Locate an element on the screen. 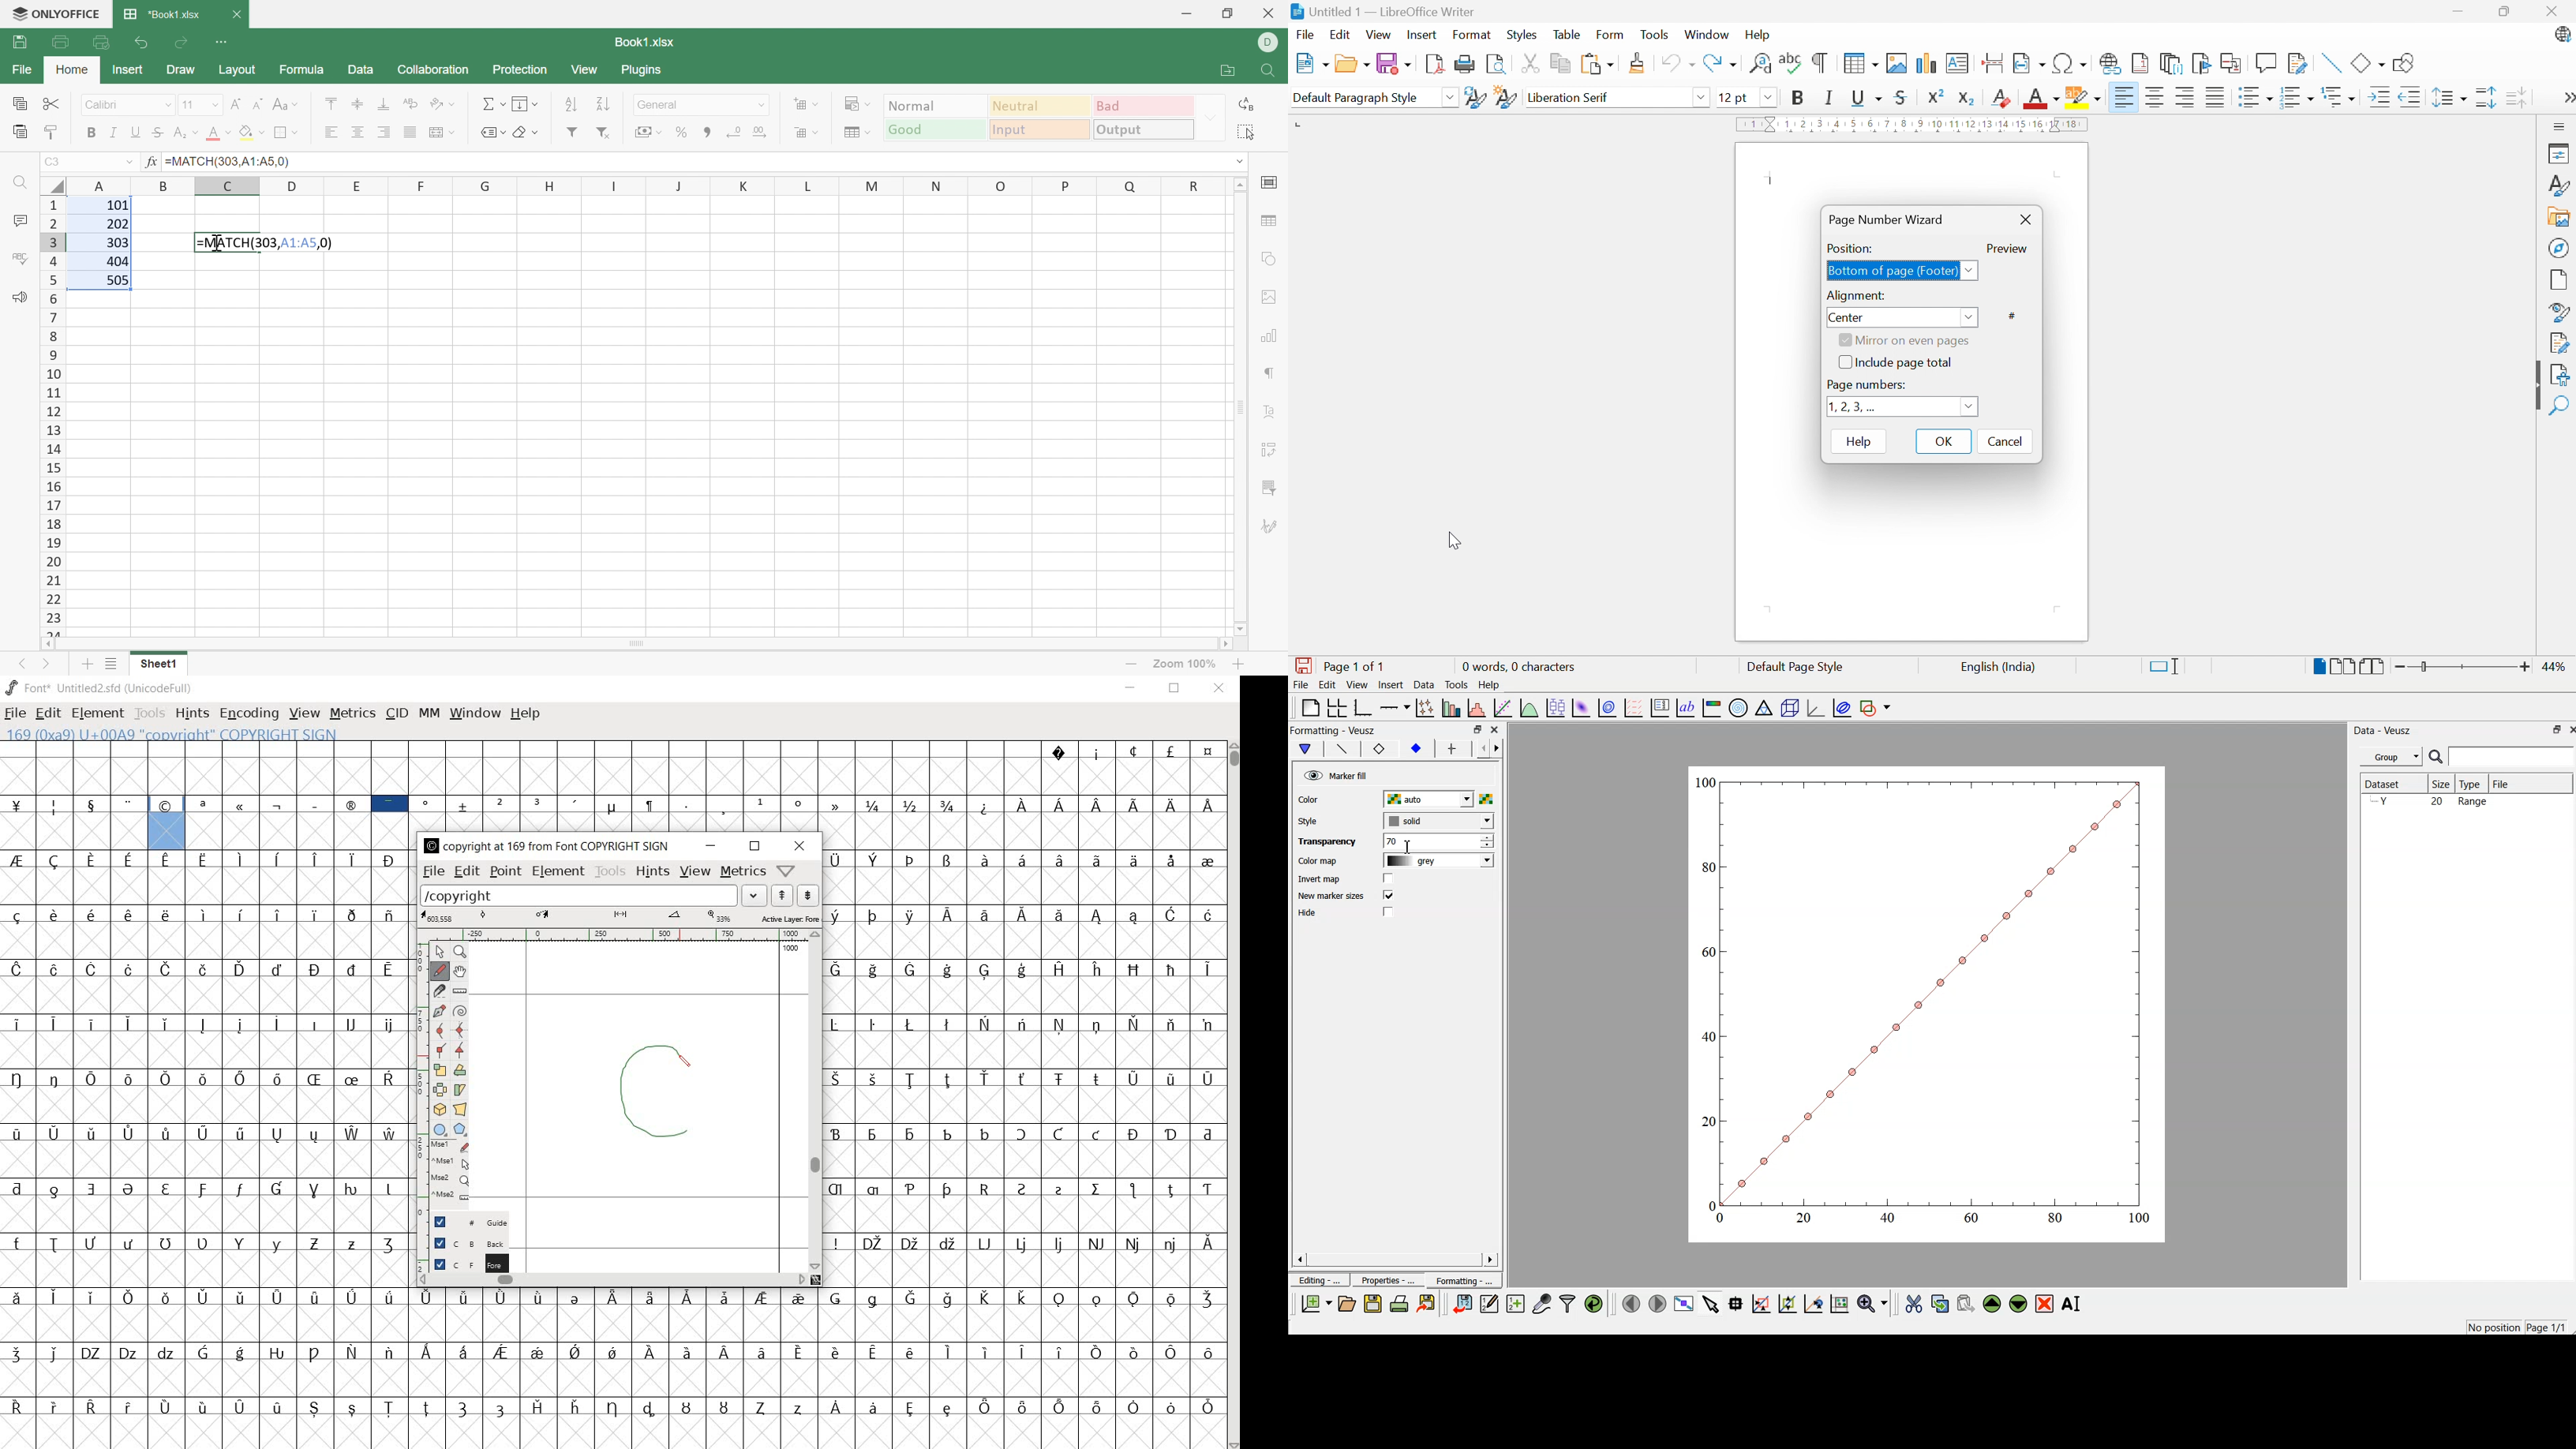  Replace is located at coordinates (1248, 104).